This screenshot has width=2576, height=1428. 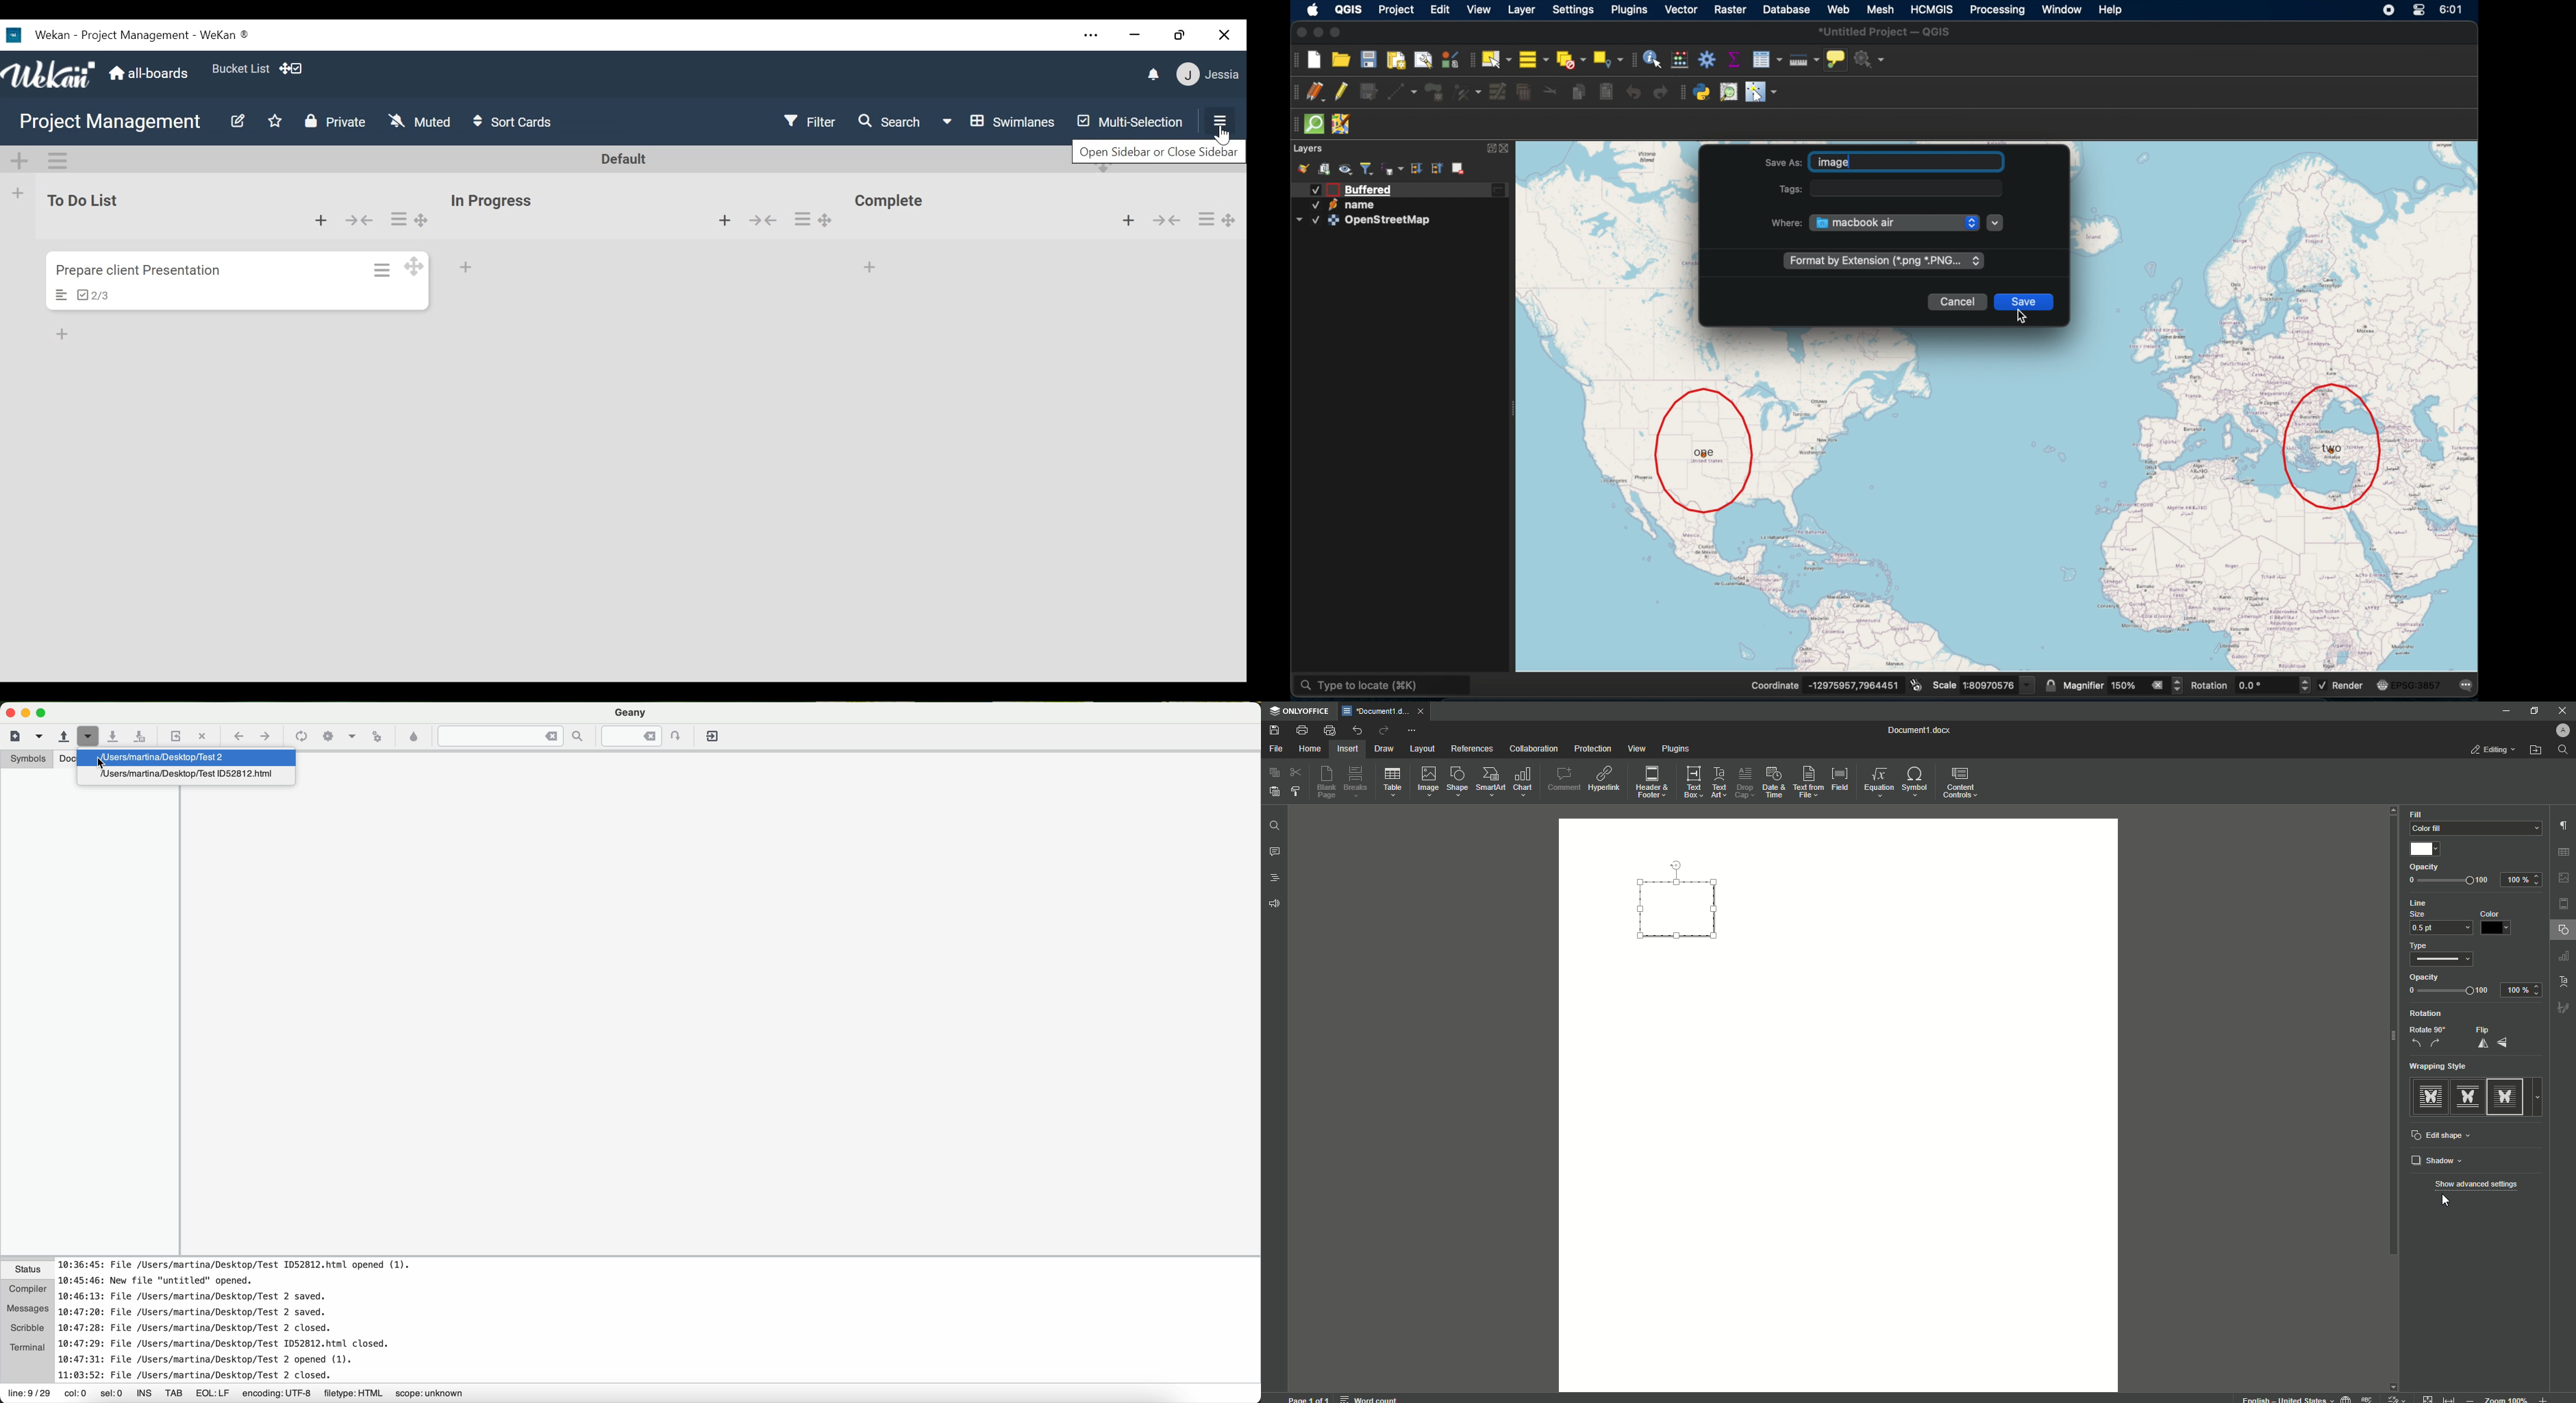 I want to click on text language, so click(x=2281, y=1398).